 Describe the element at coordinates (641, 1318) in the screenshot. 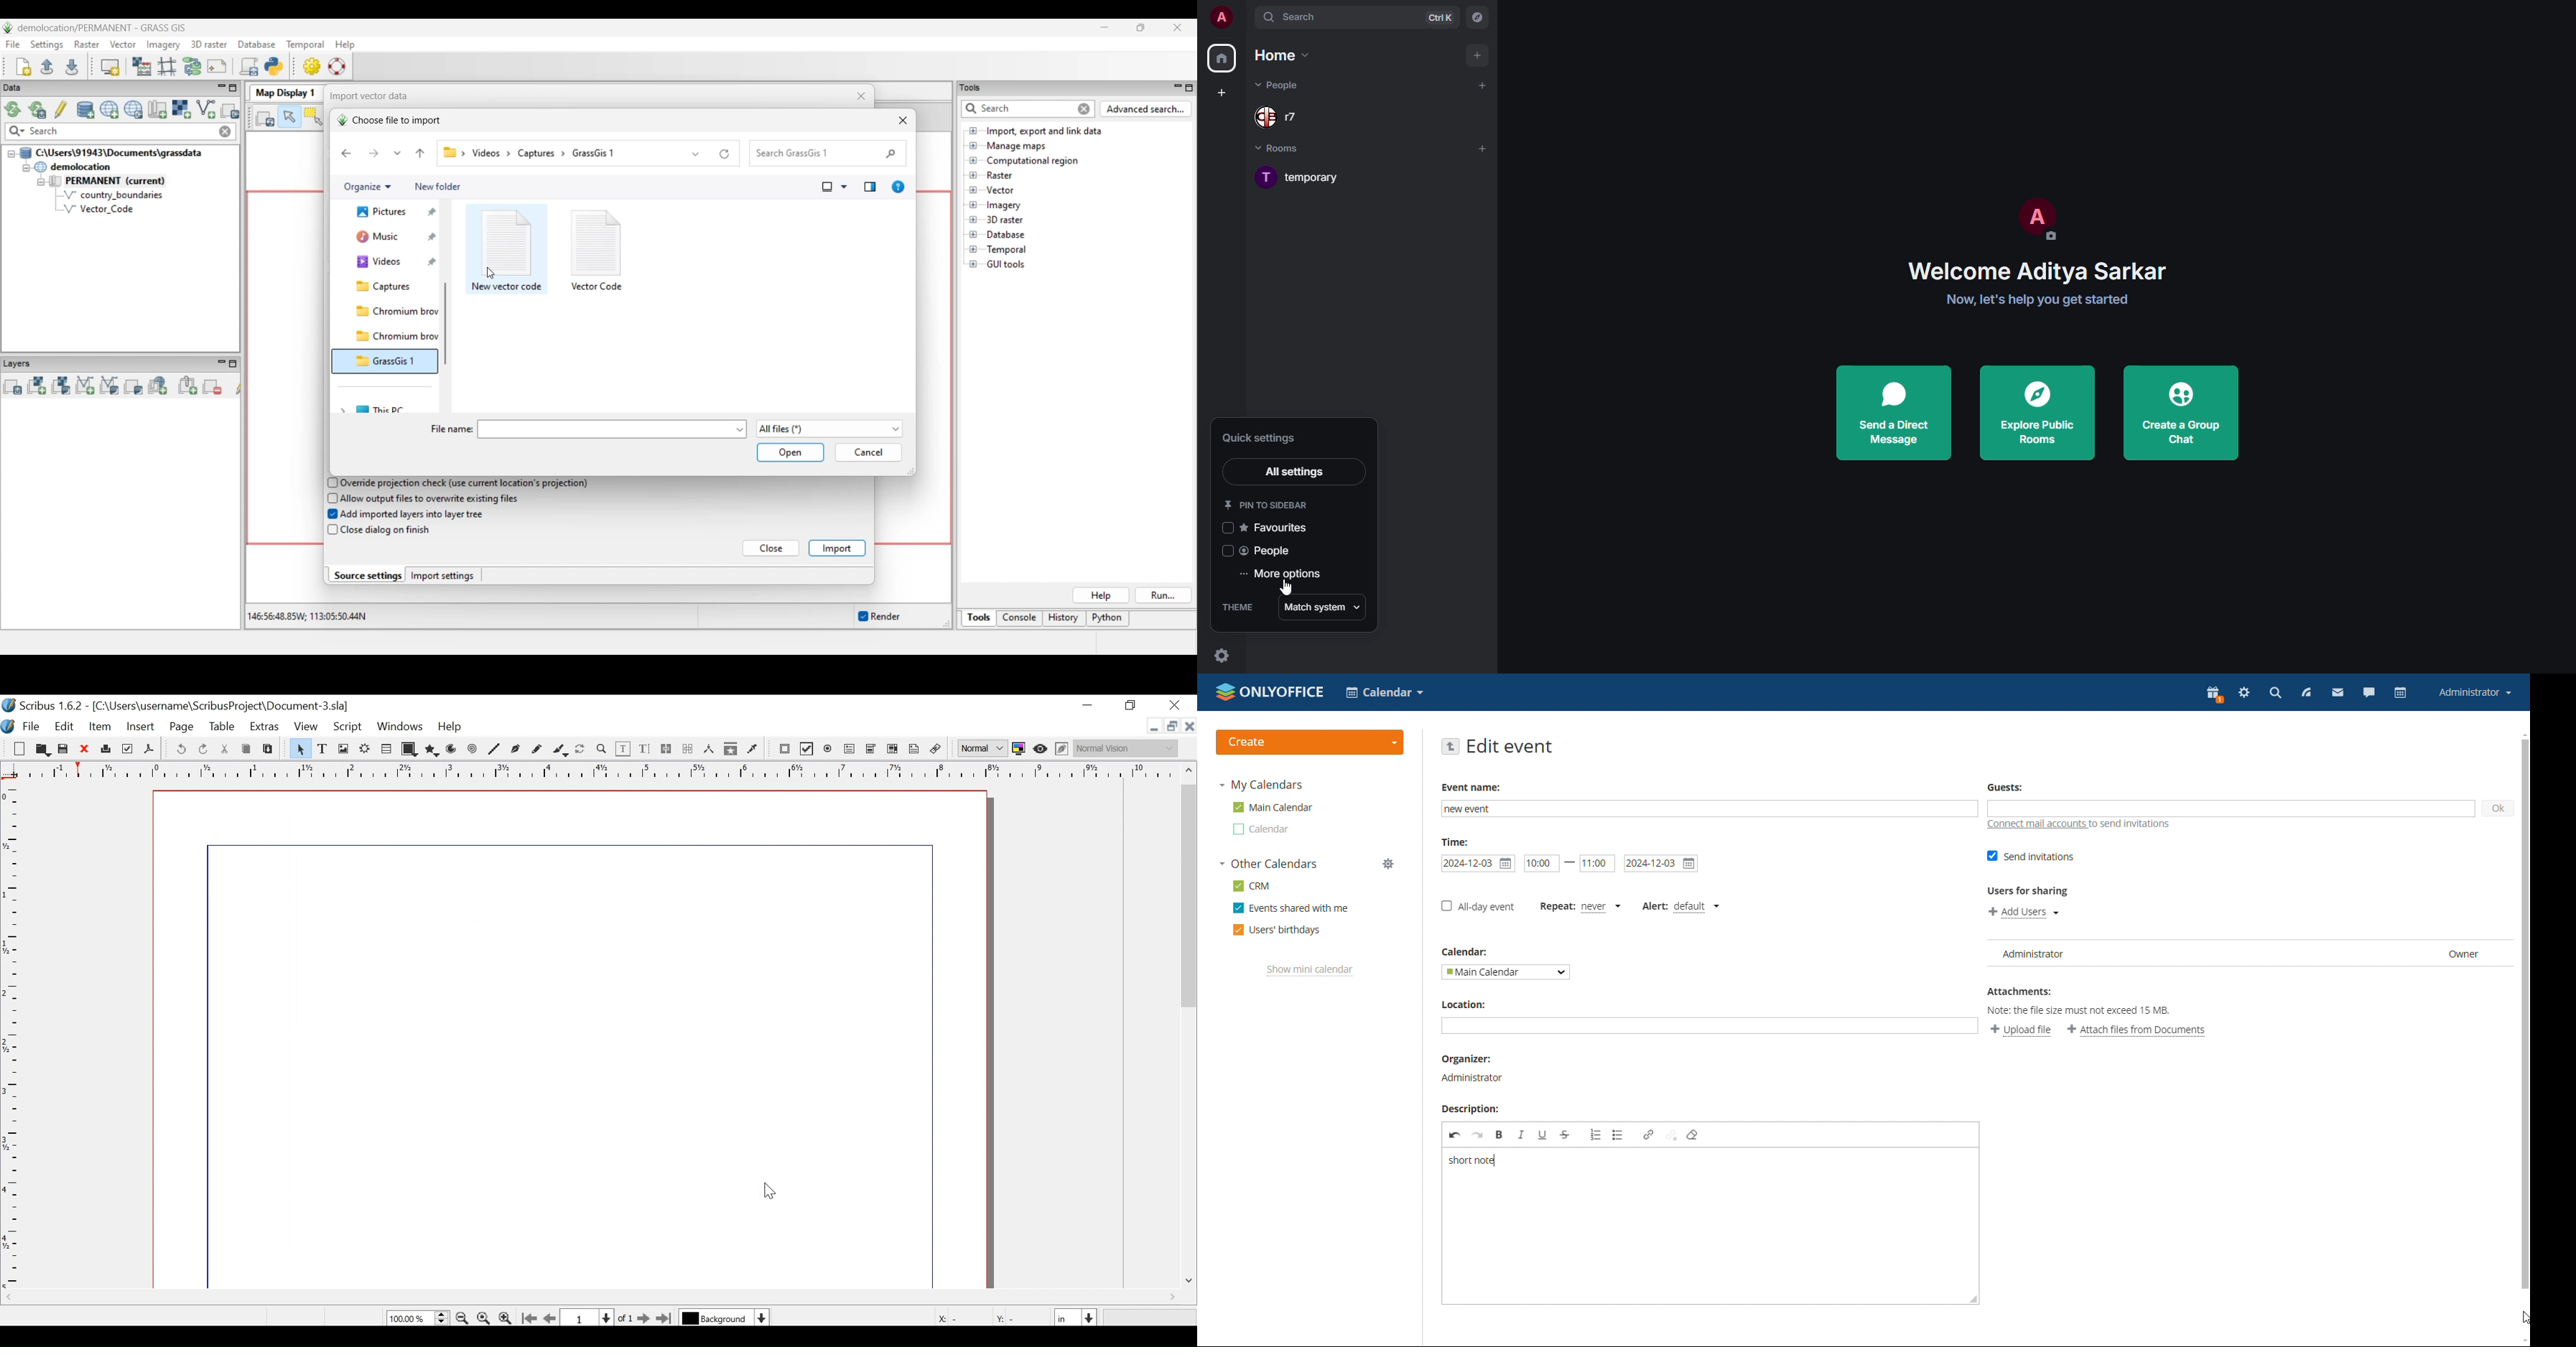

I see `Go to the next Page` at that location.